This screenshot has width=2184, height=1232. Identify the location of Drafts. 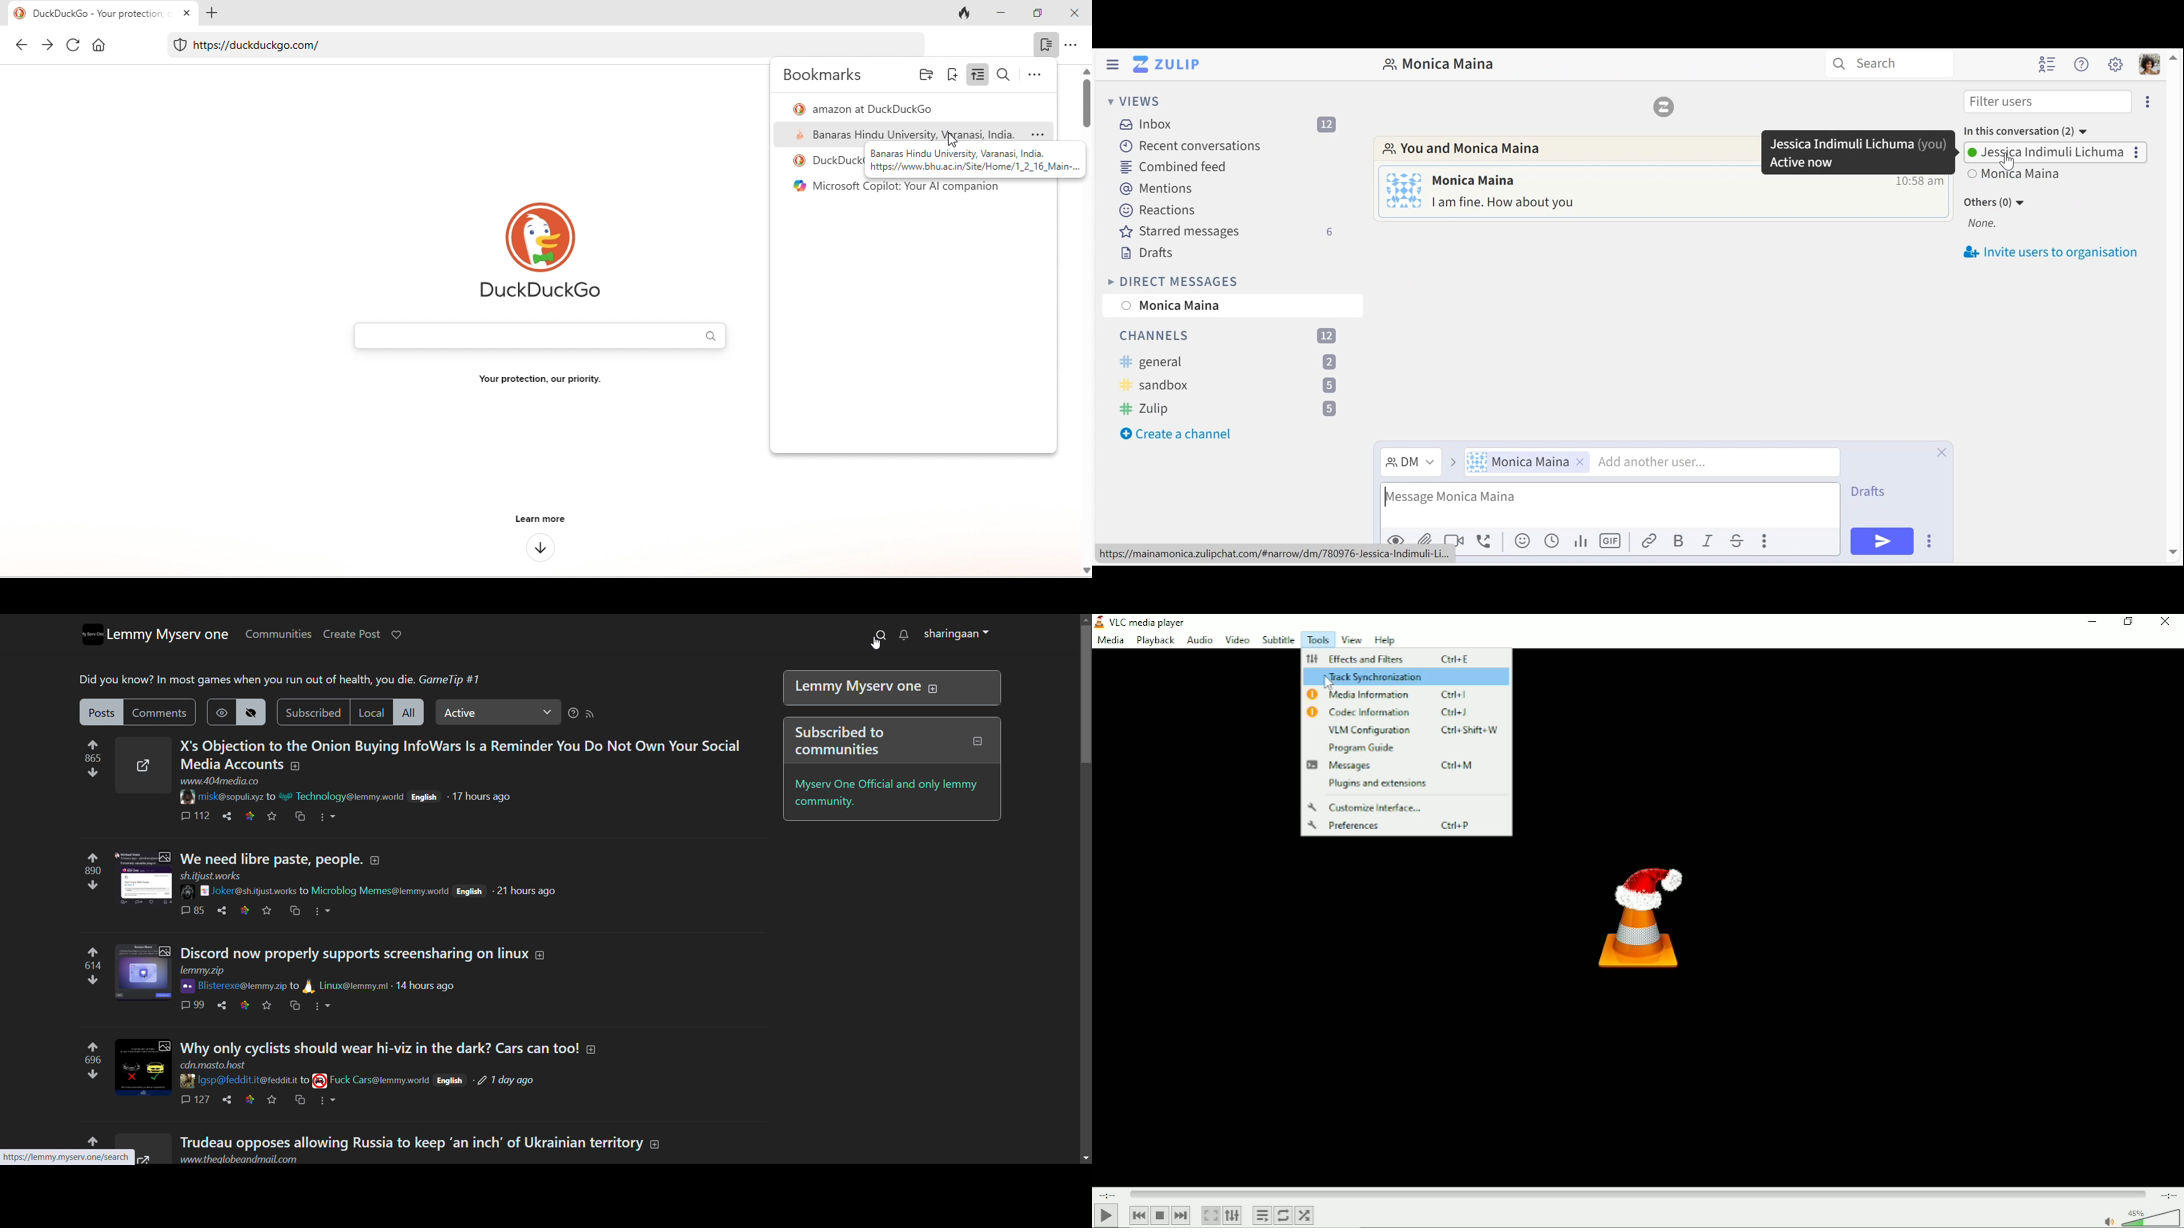
(1148, 252).